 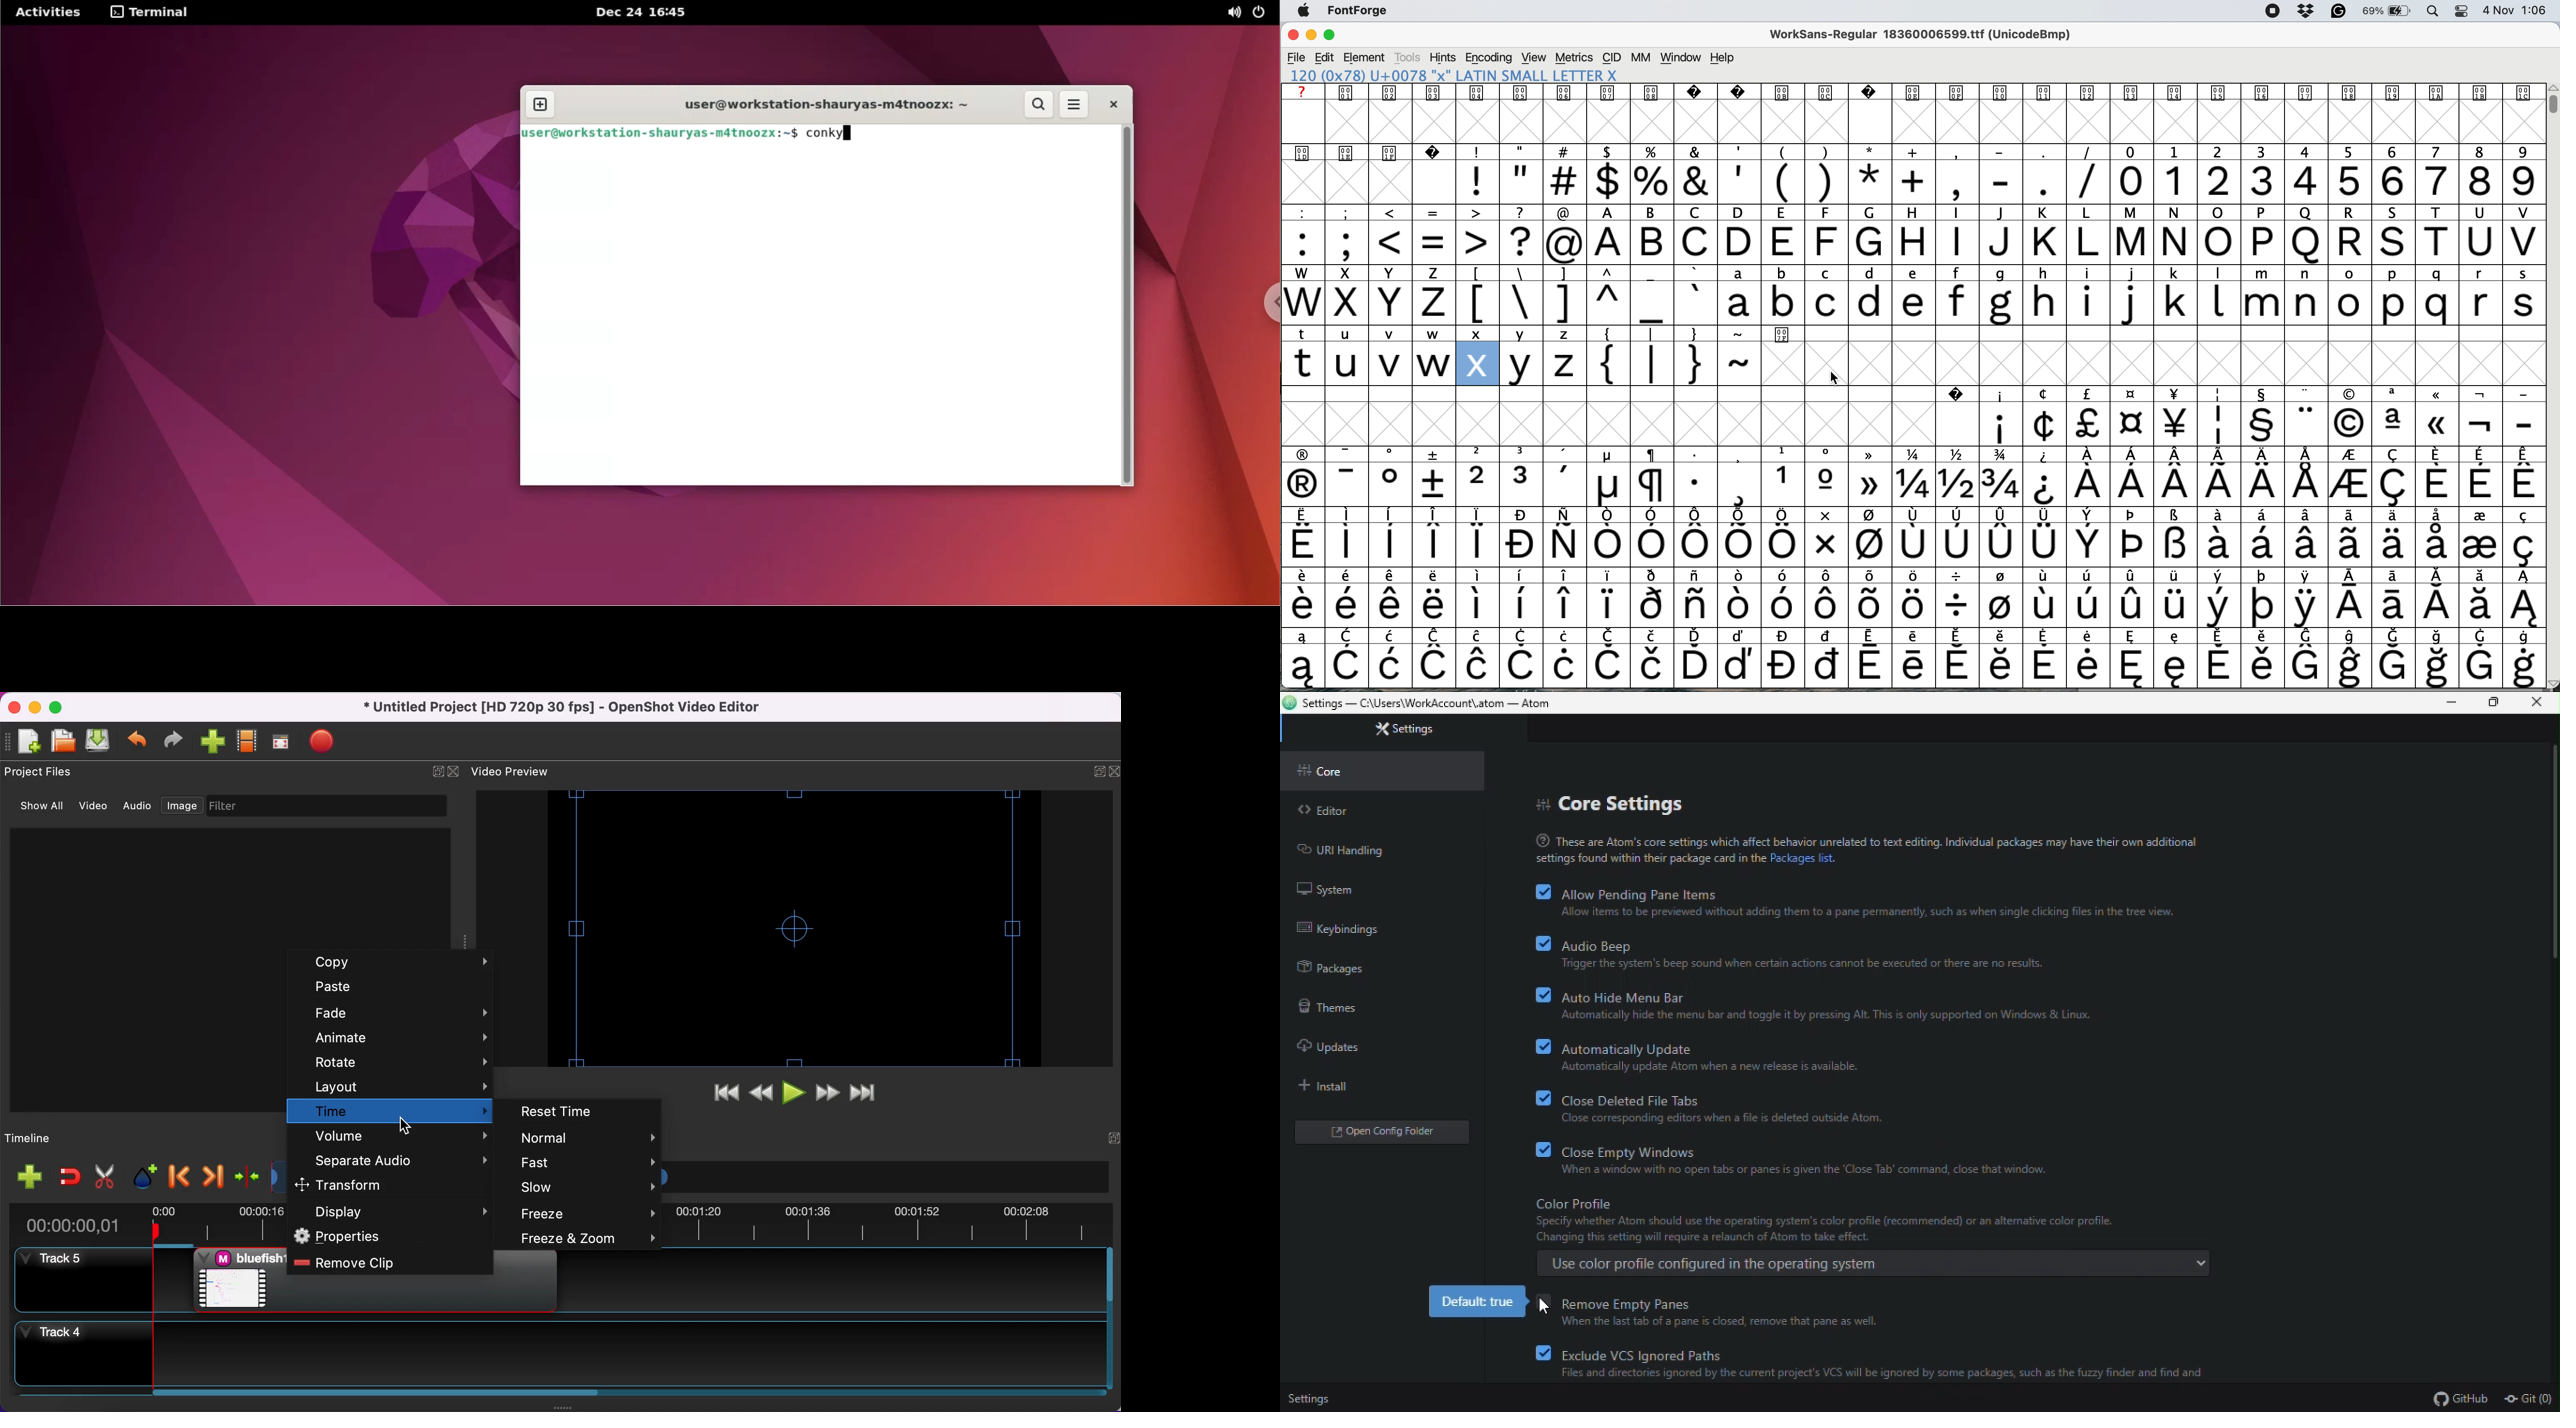 What do you see at coordinates (1325, 57) in the screenshot?
I see `edit` at bounding box center [1325, 57].